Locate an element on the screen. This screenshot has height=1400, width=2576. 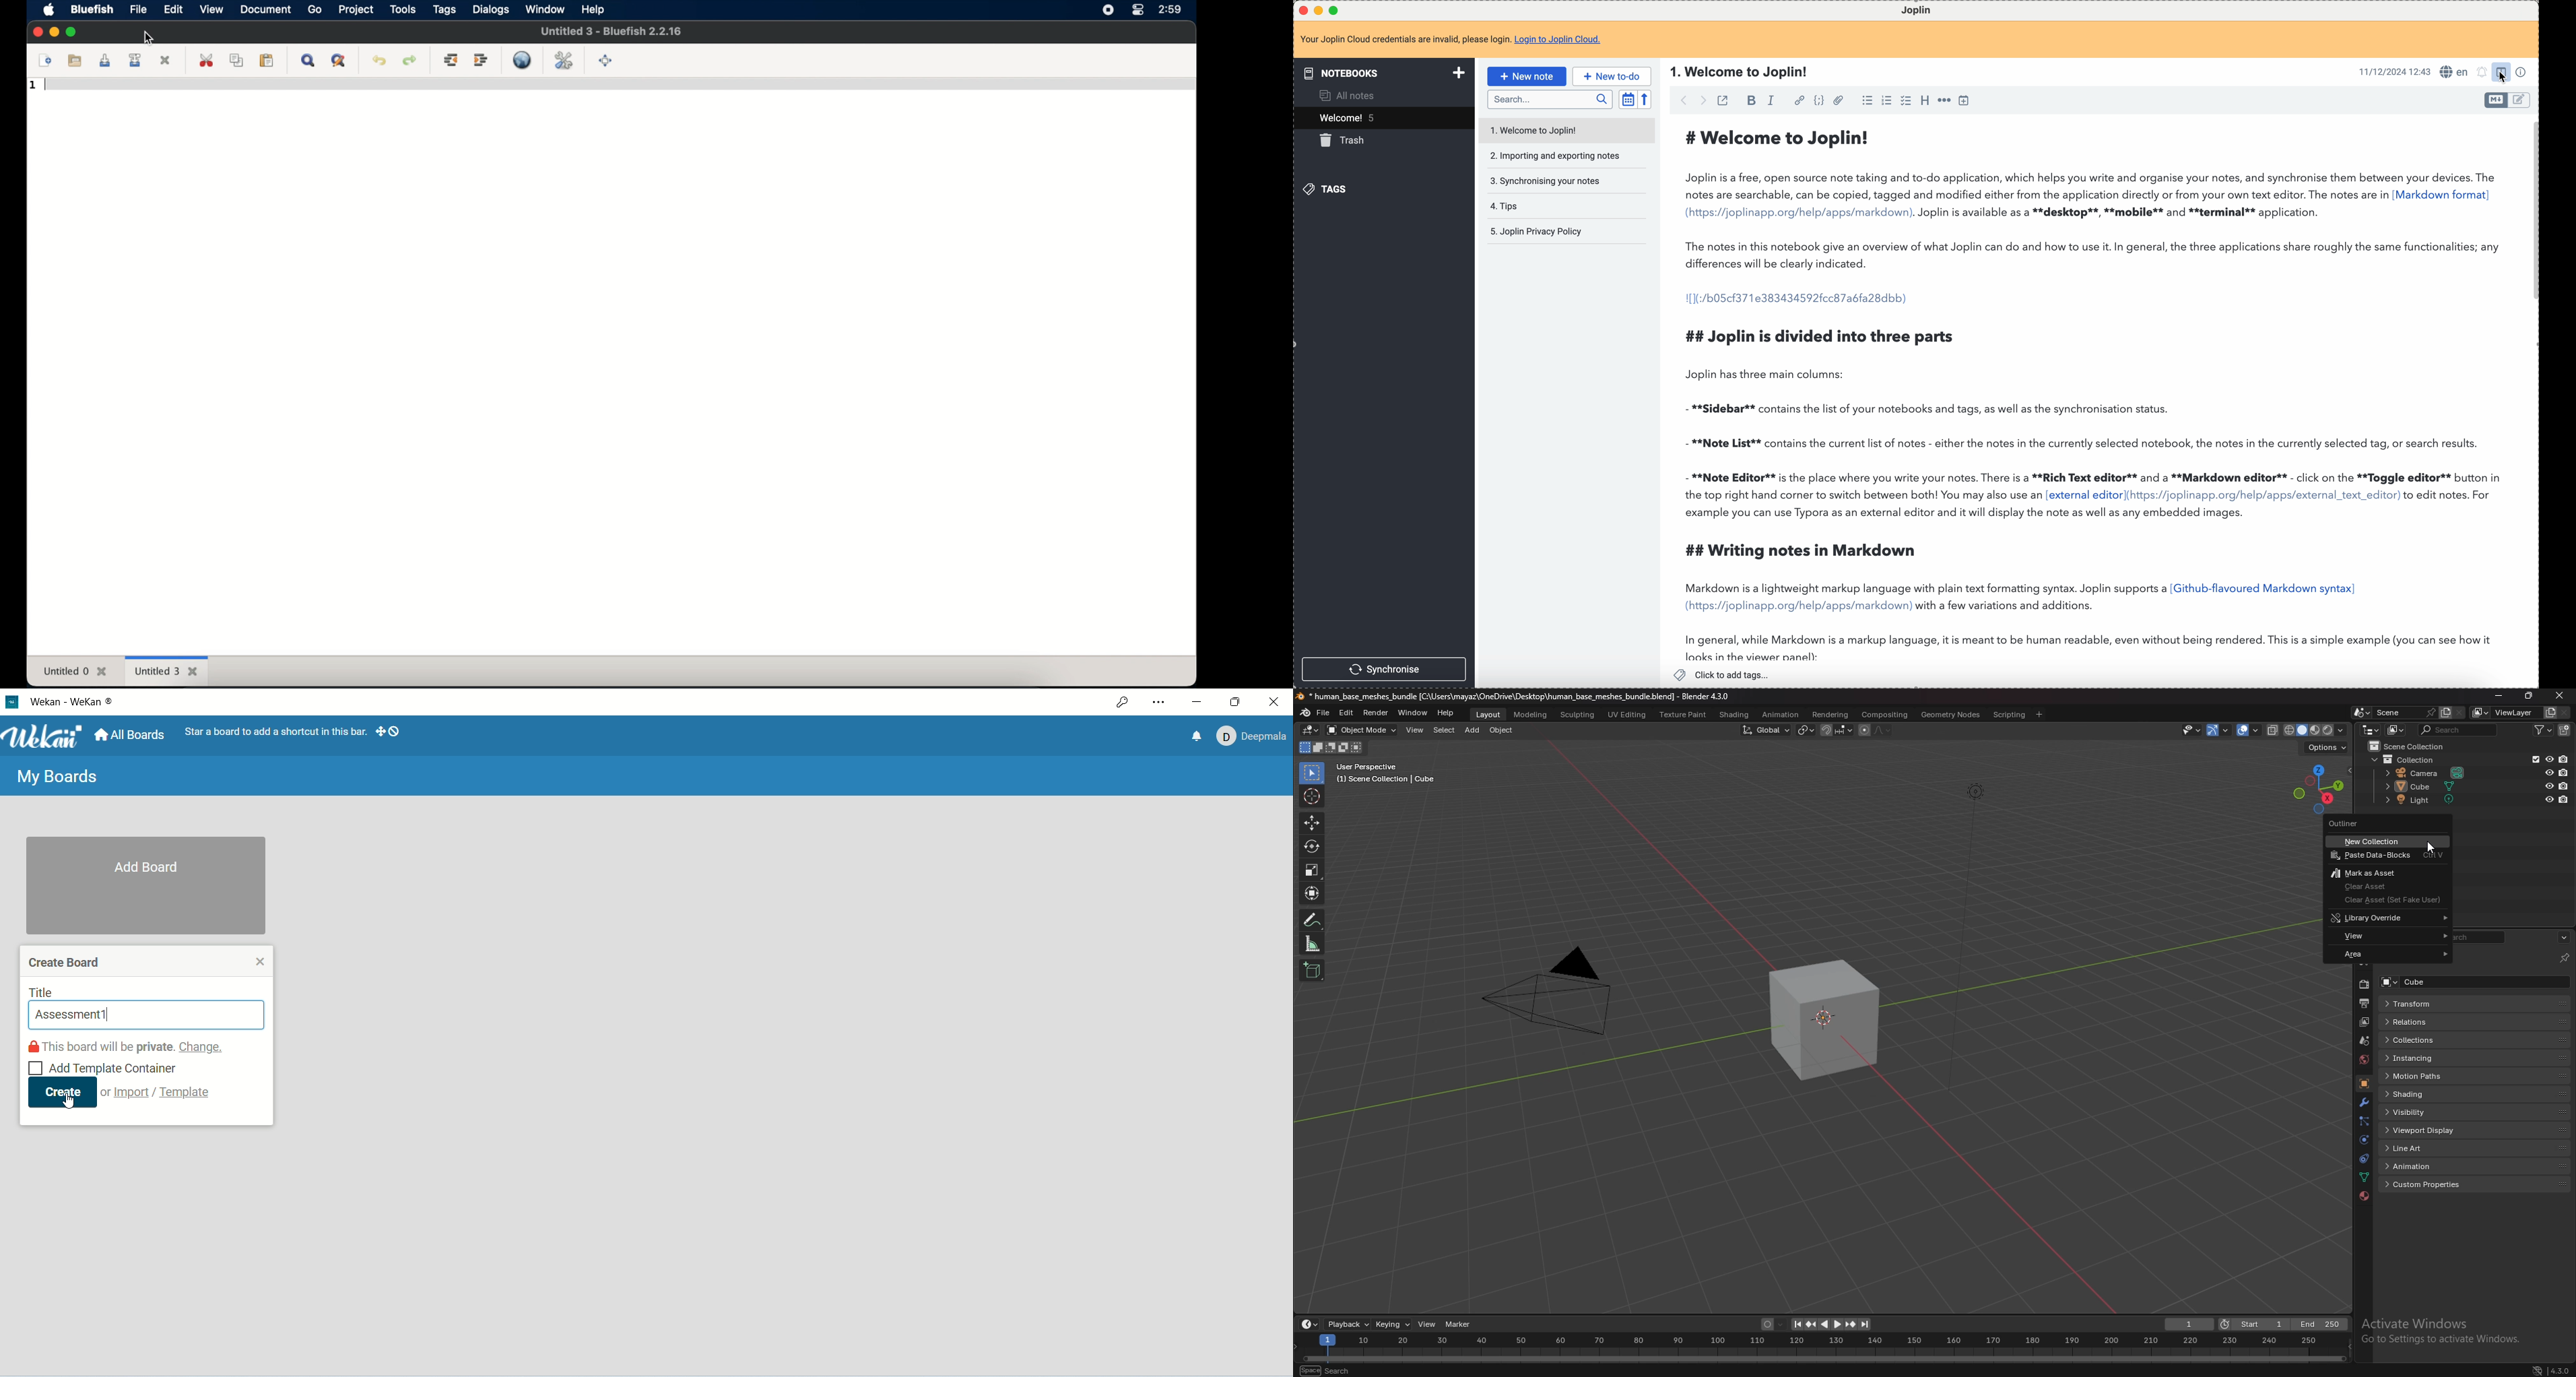
- **Note List** contains the current list of notes - either the notes in the currently selected notebook, the notes in the currently selected tag, or search results. is located at coordinates (2083, 444).